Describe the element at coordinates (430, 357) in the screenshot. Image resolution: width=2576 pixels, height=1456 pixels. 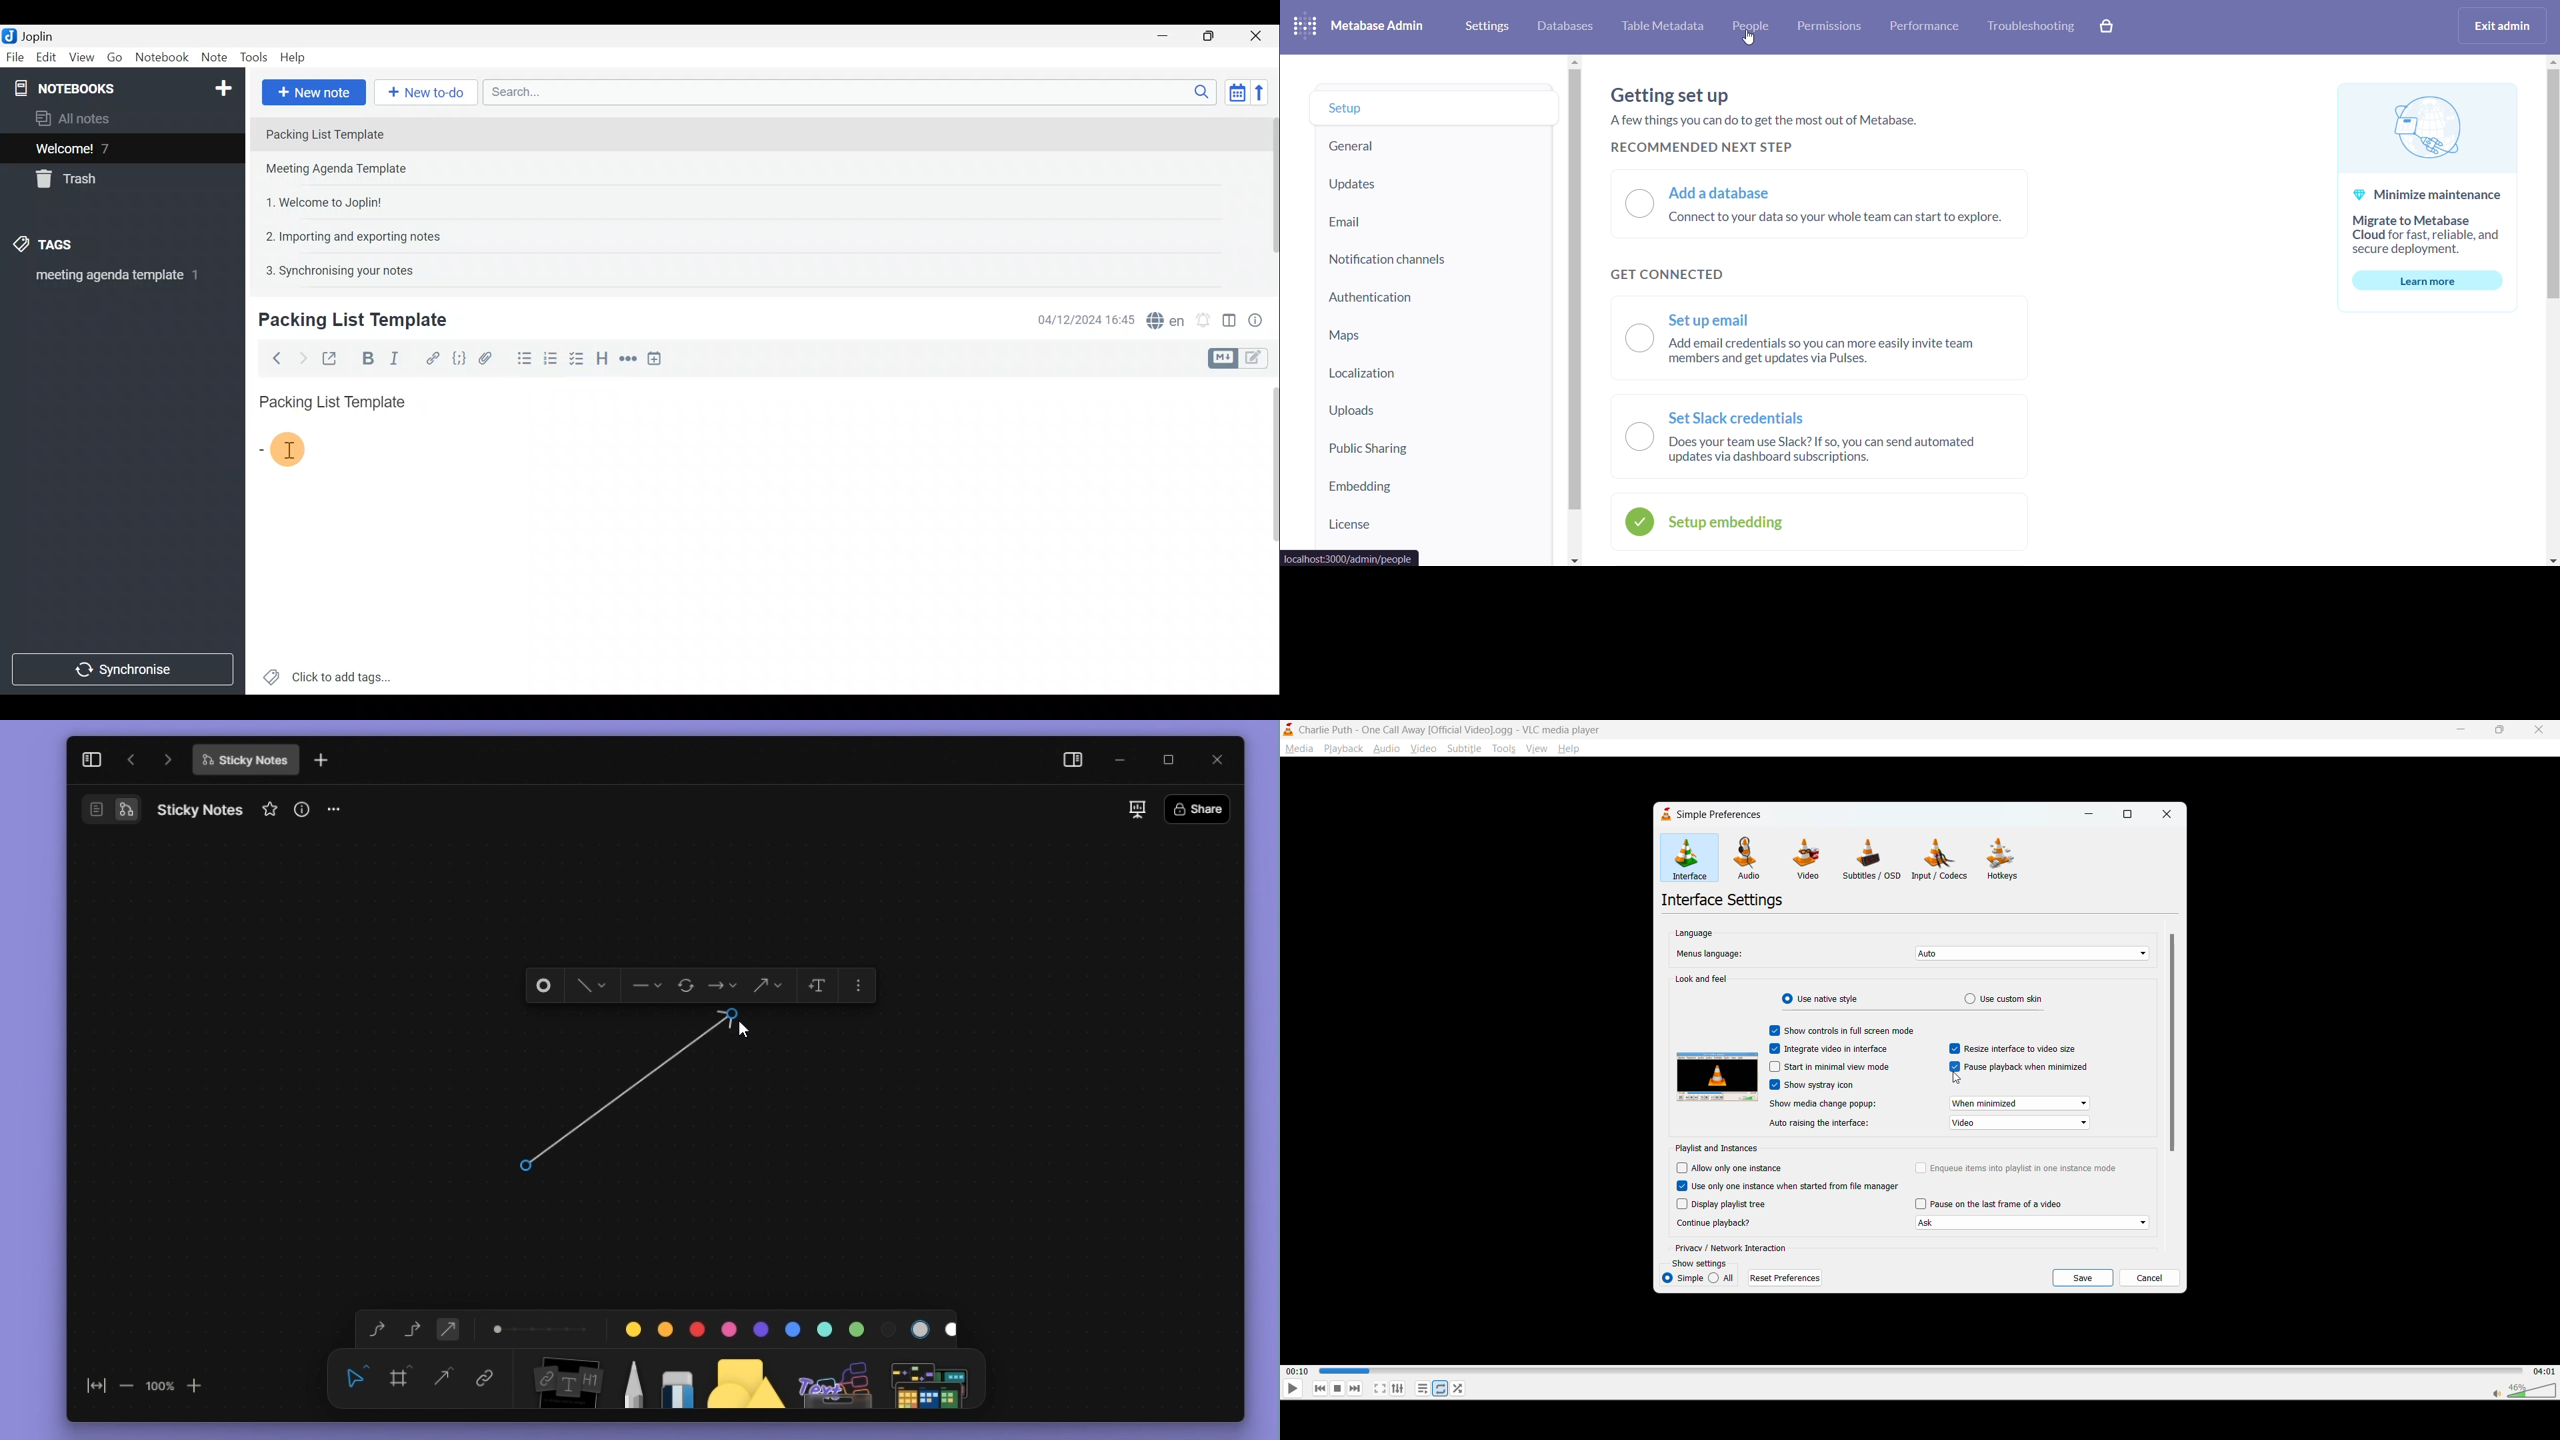
I see `Hyperlink` at that location.